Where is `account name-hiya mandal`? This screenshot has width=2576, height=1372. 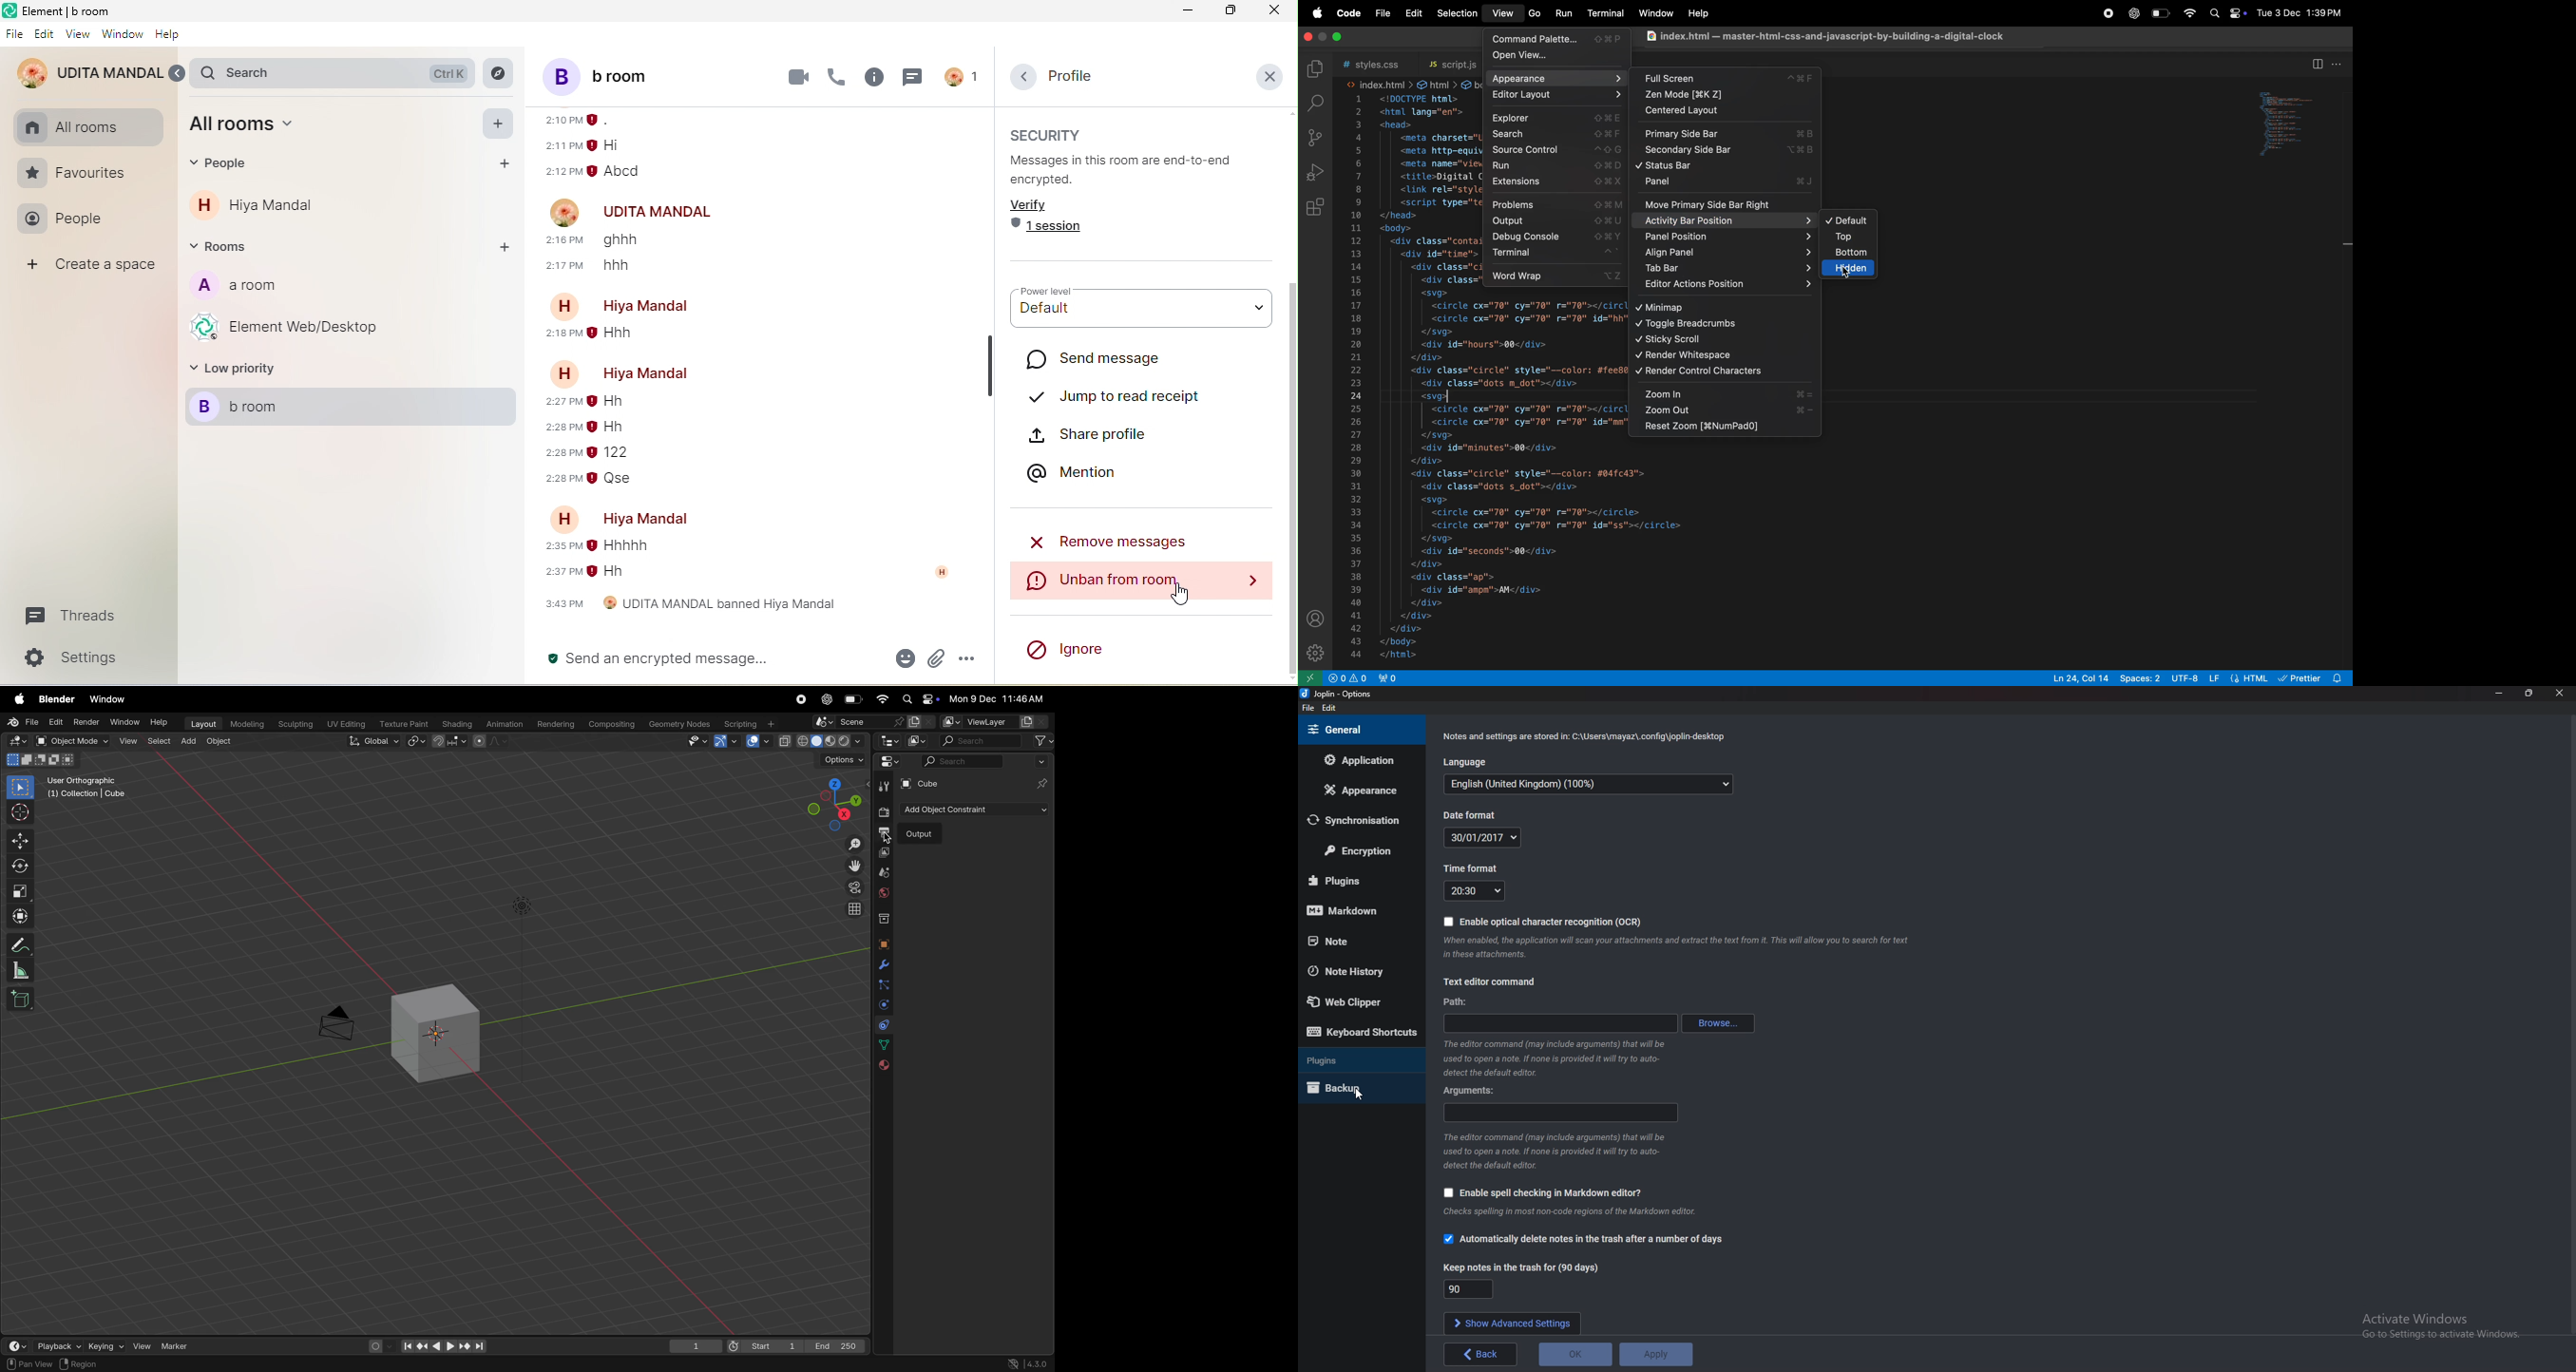
account name-hiya mandal is located at coordinates (630, 306).